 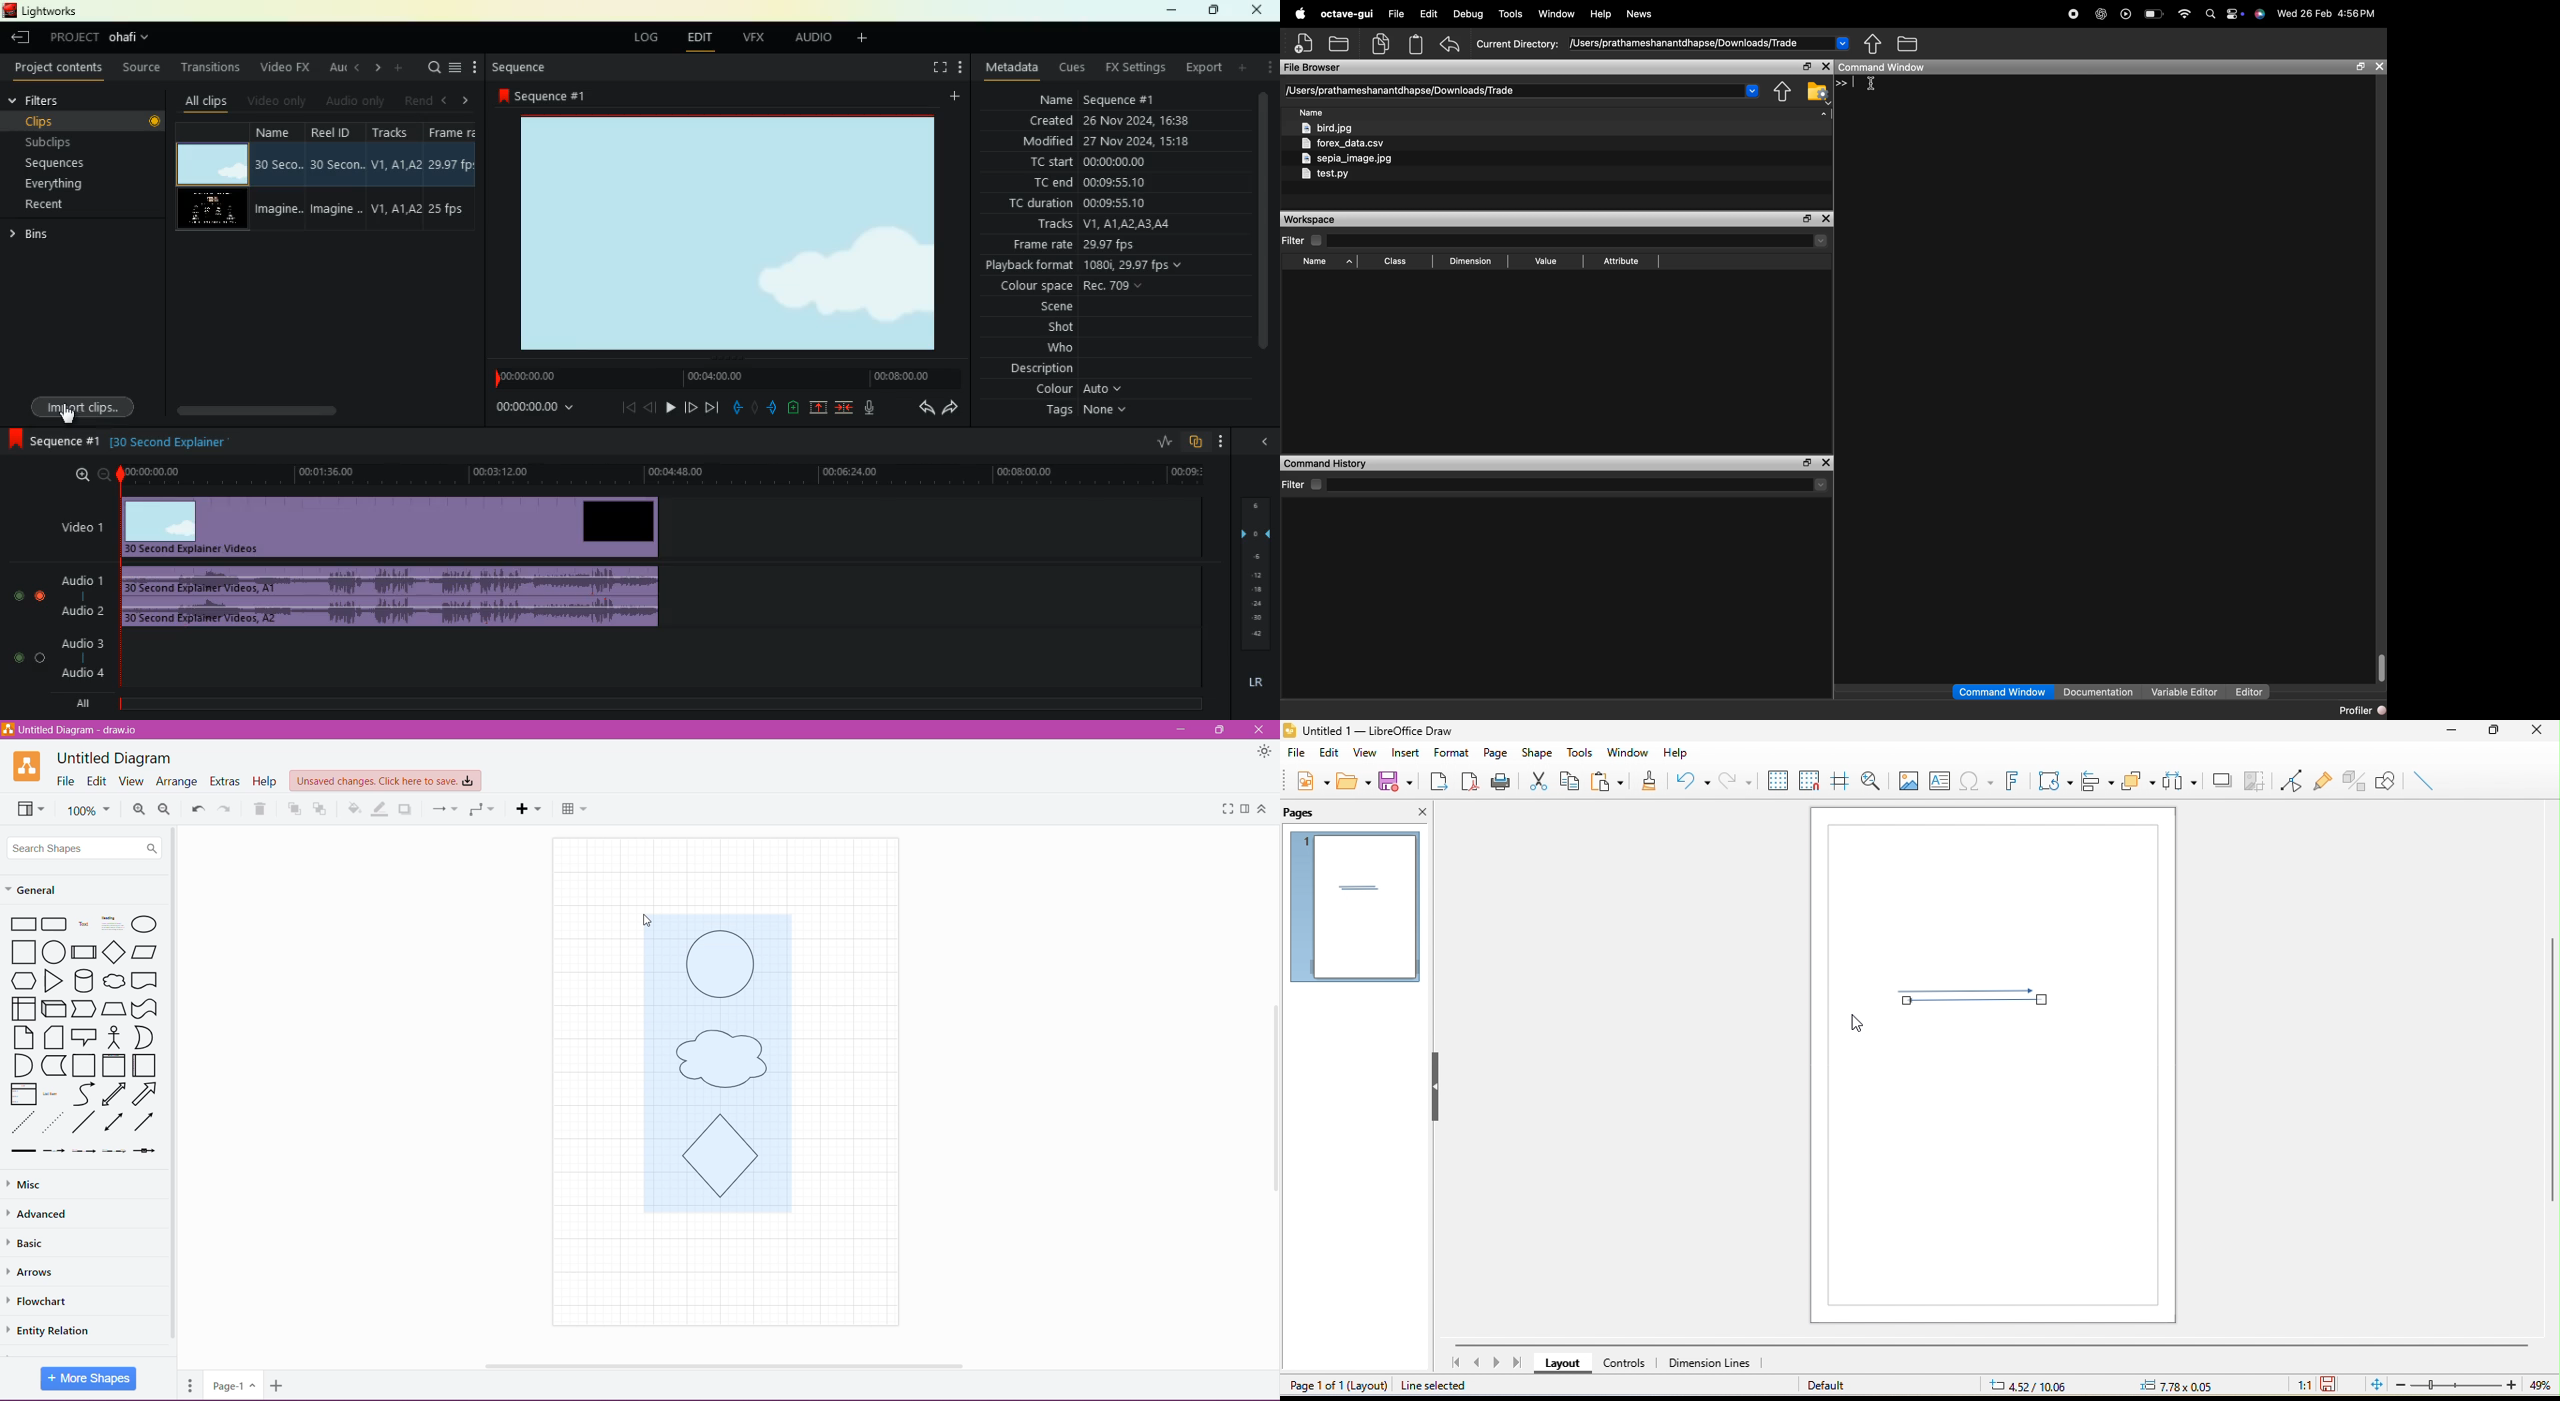 I want to click on cursor, so click(x=1855, y=1026).